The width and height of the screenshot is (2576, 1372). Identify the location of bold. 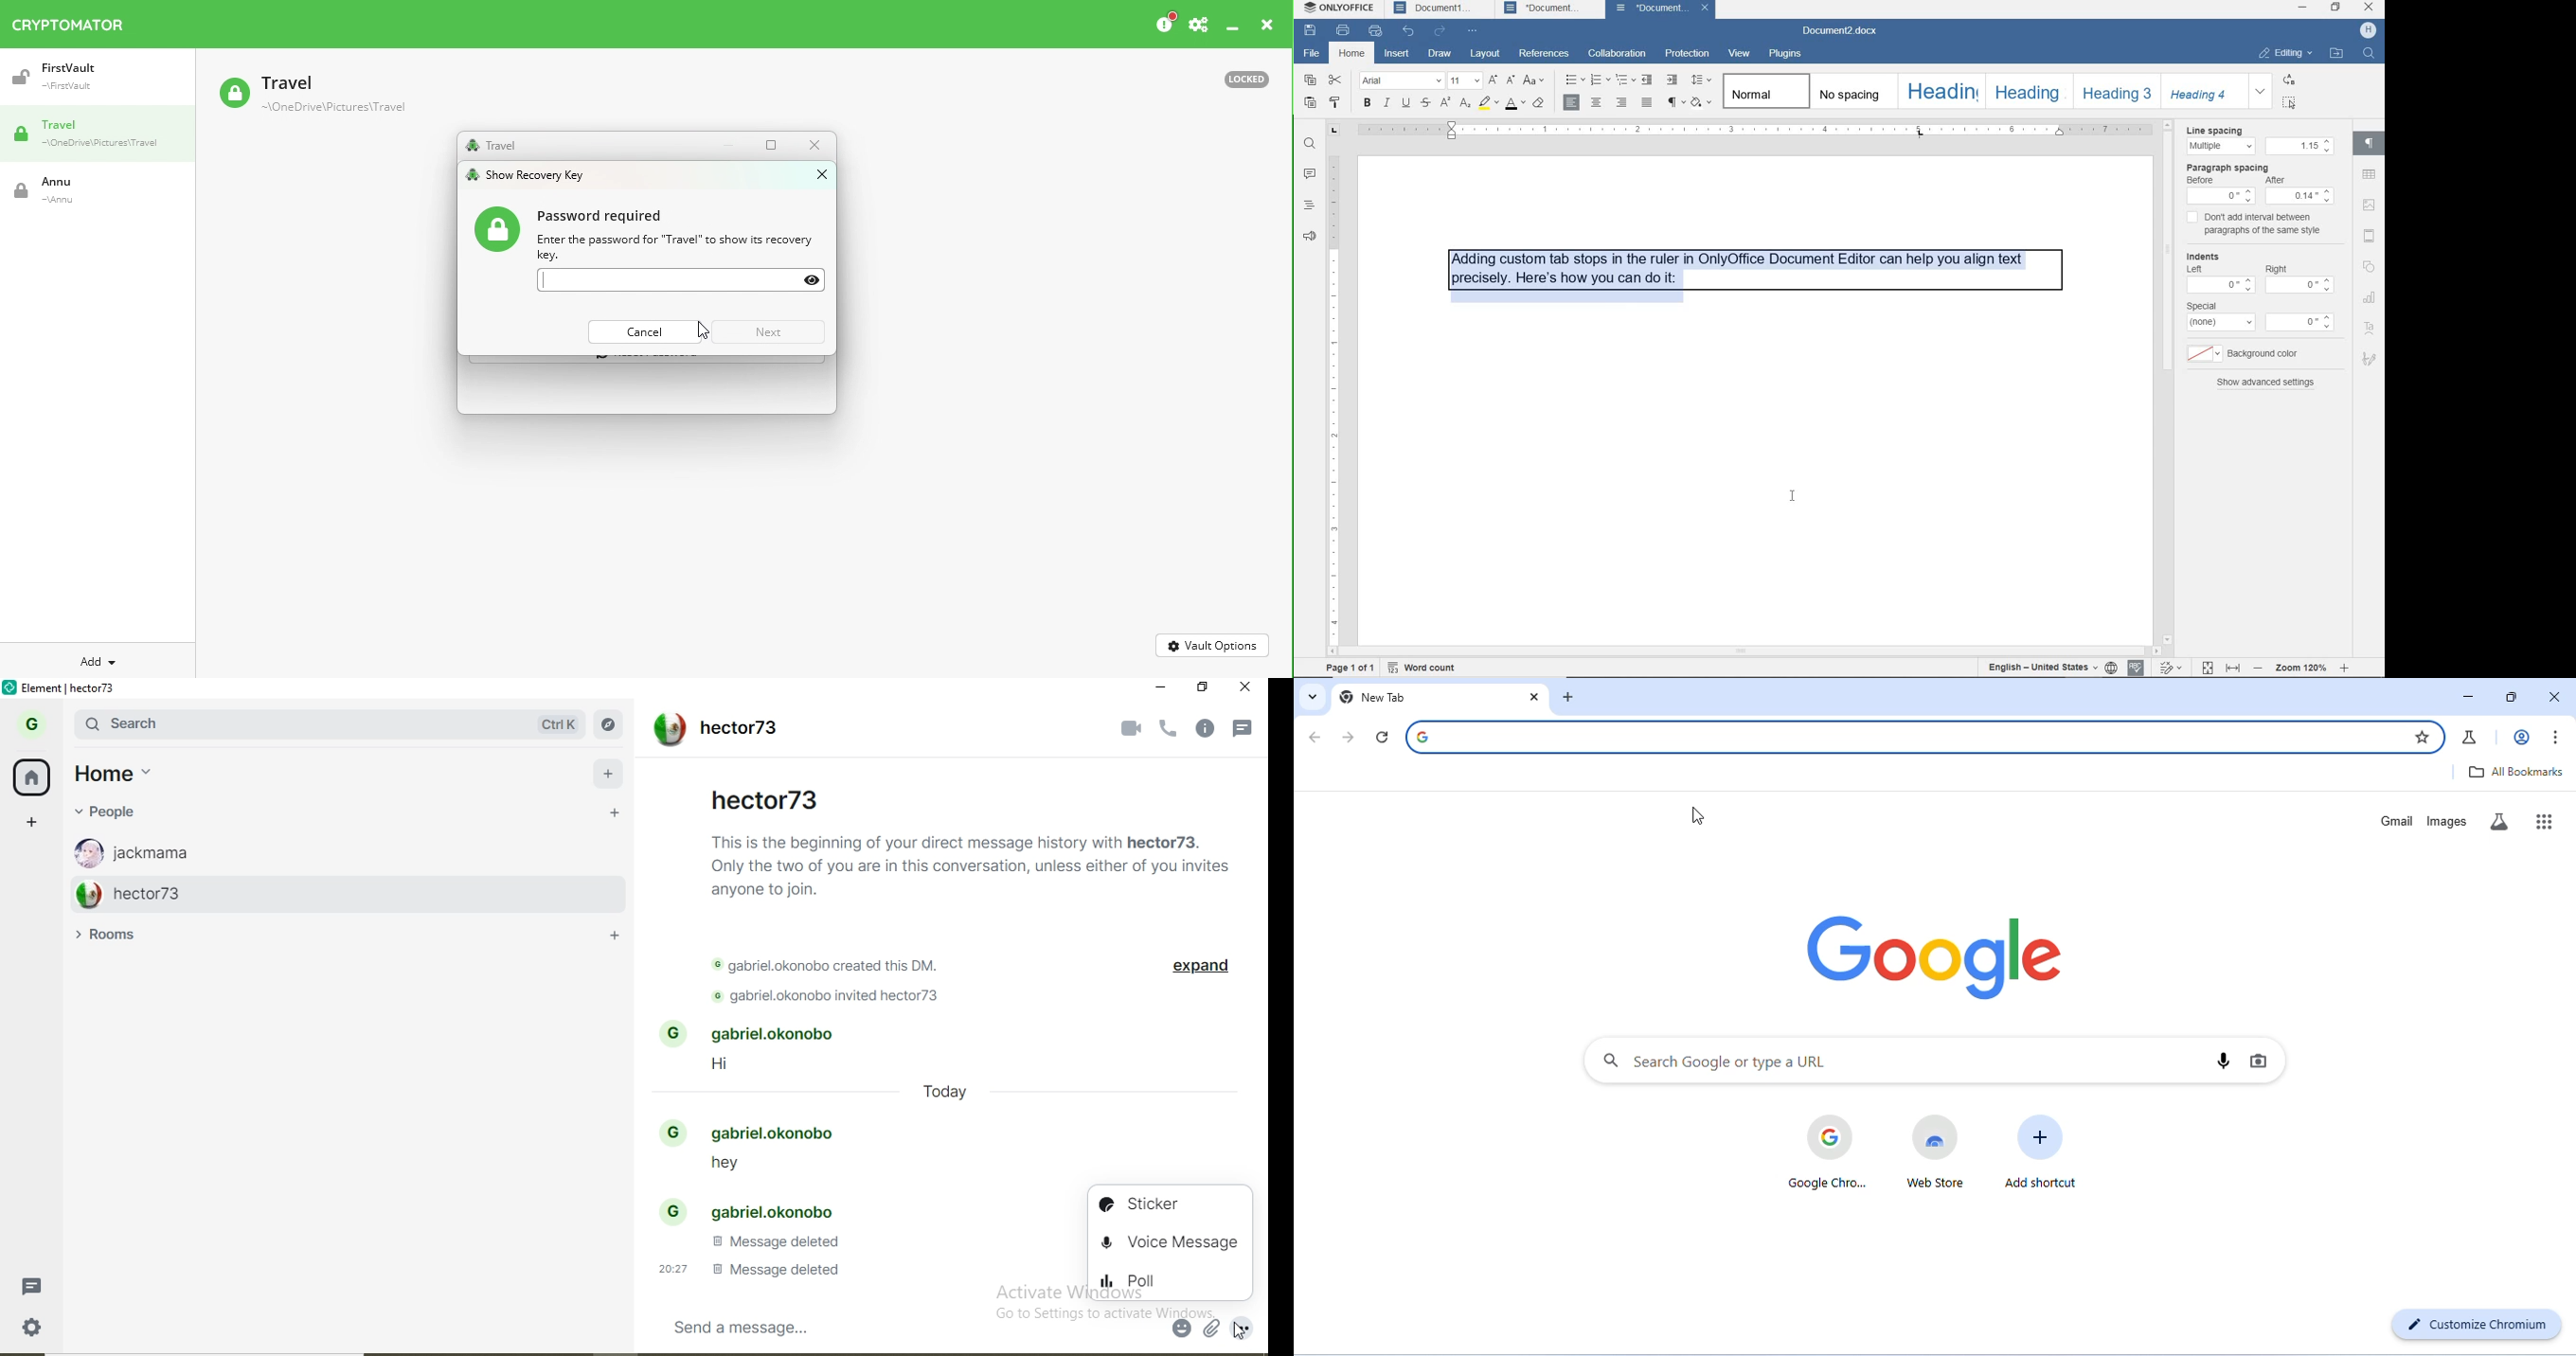
(1368, 104).